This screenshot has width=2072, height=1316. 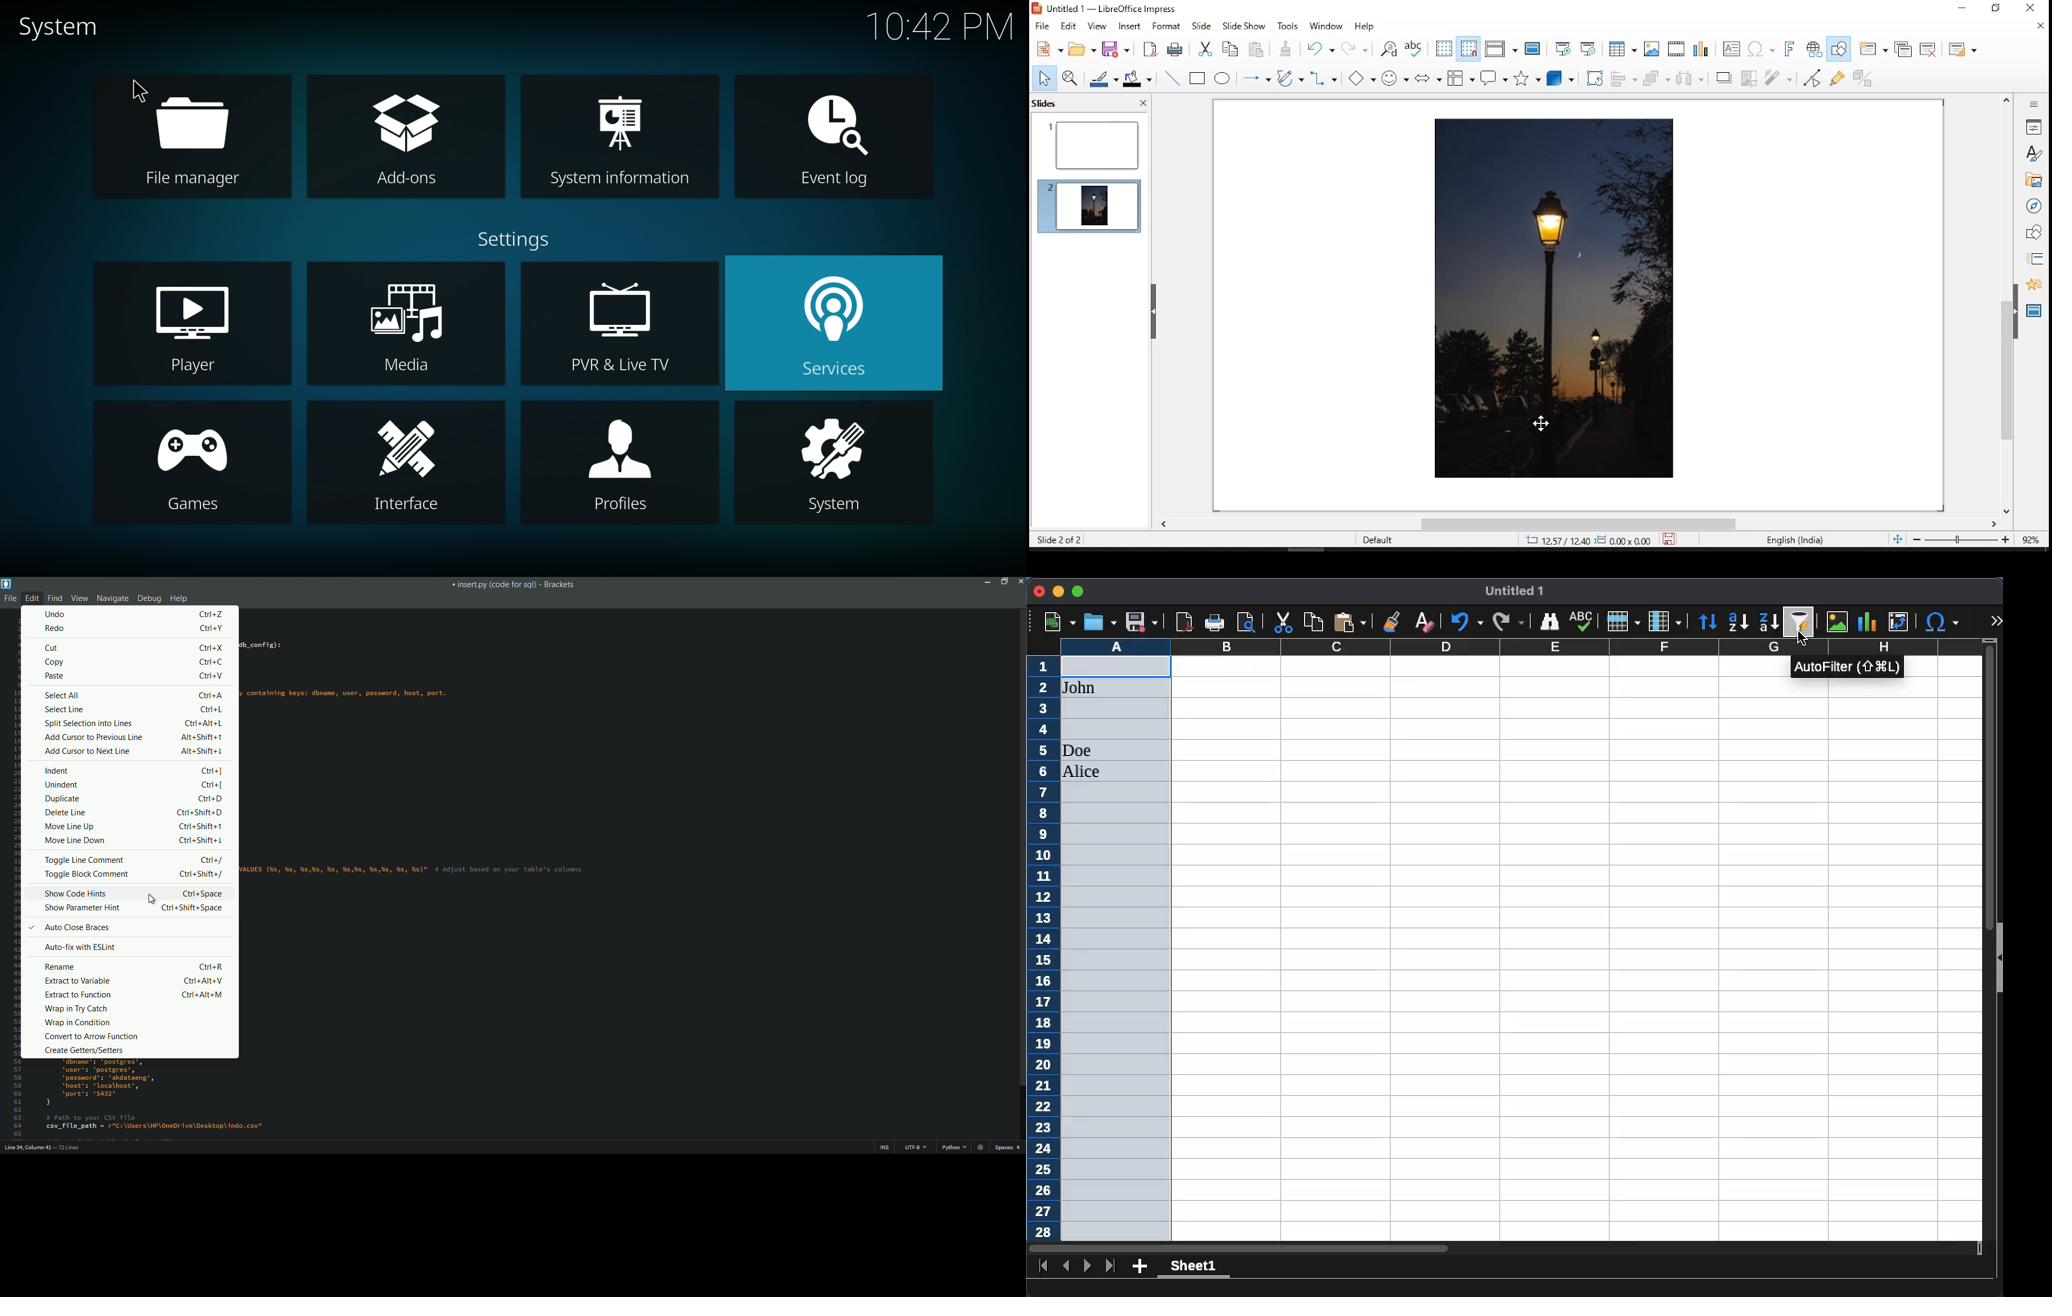 What do you see at coordinates (1836, 49) in the screenshot?
I see `show draw functions` at bounding box center [1836, 49].